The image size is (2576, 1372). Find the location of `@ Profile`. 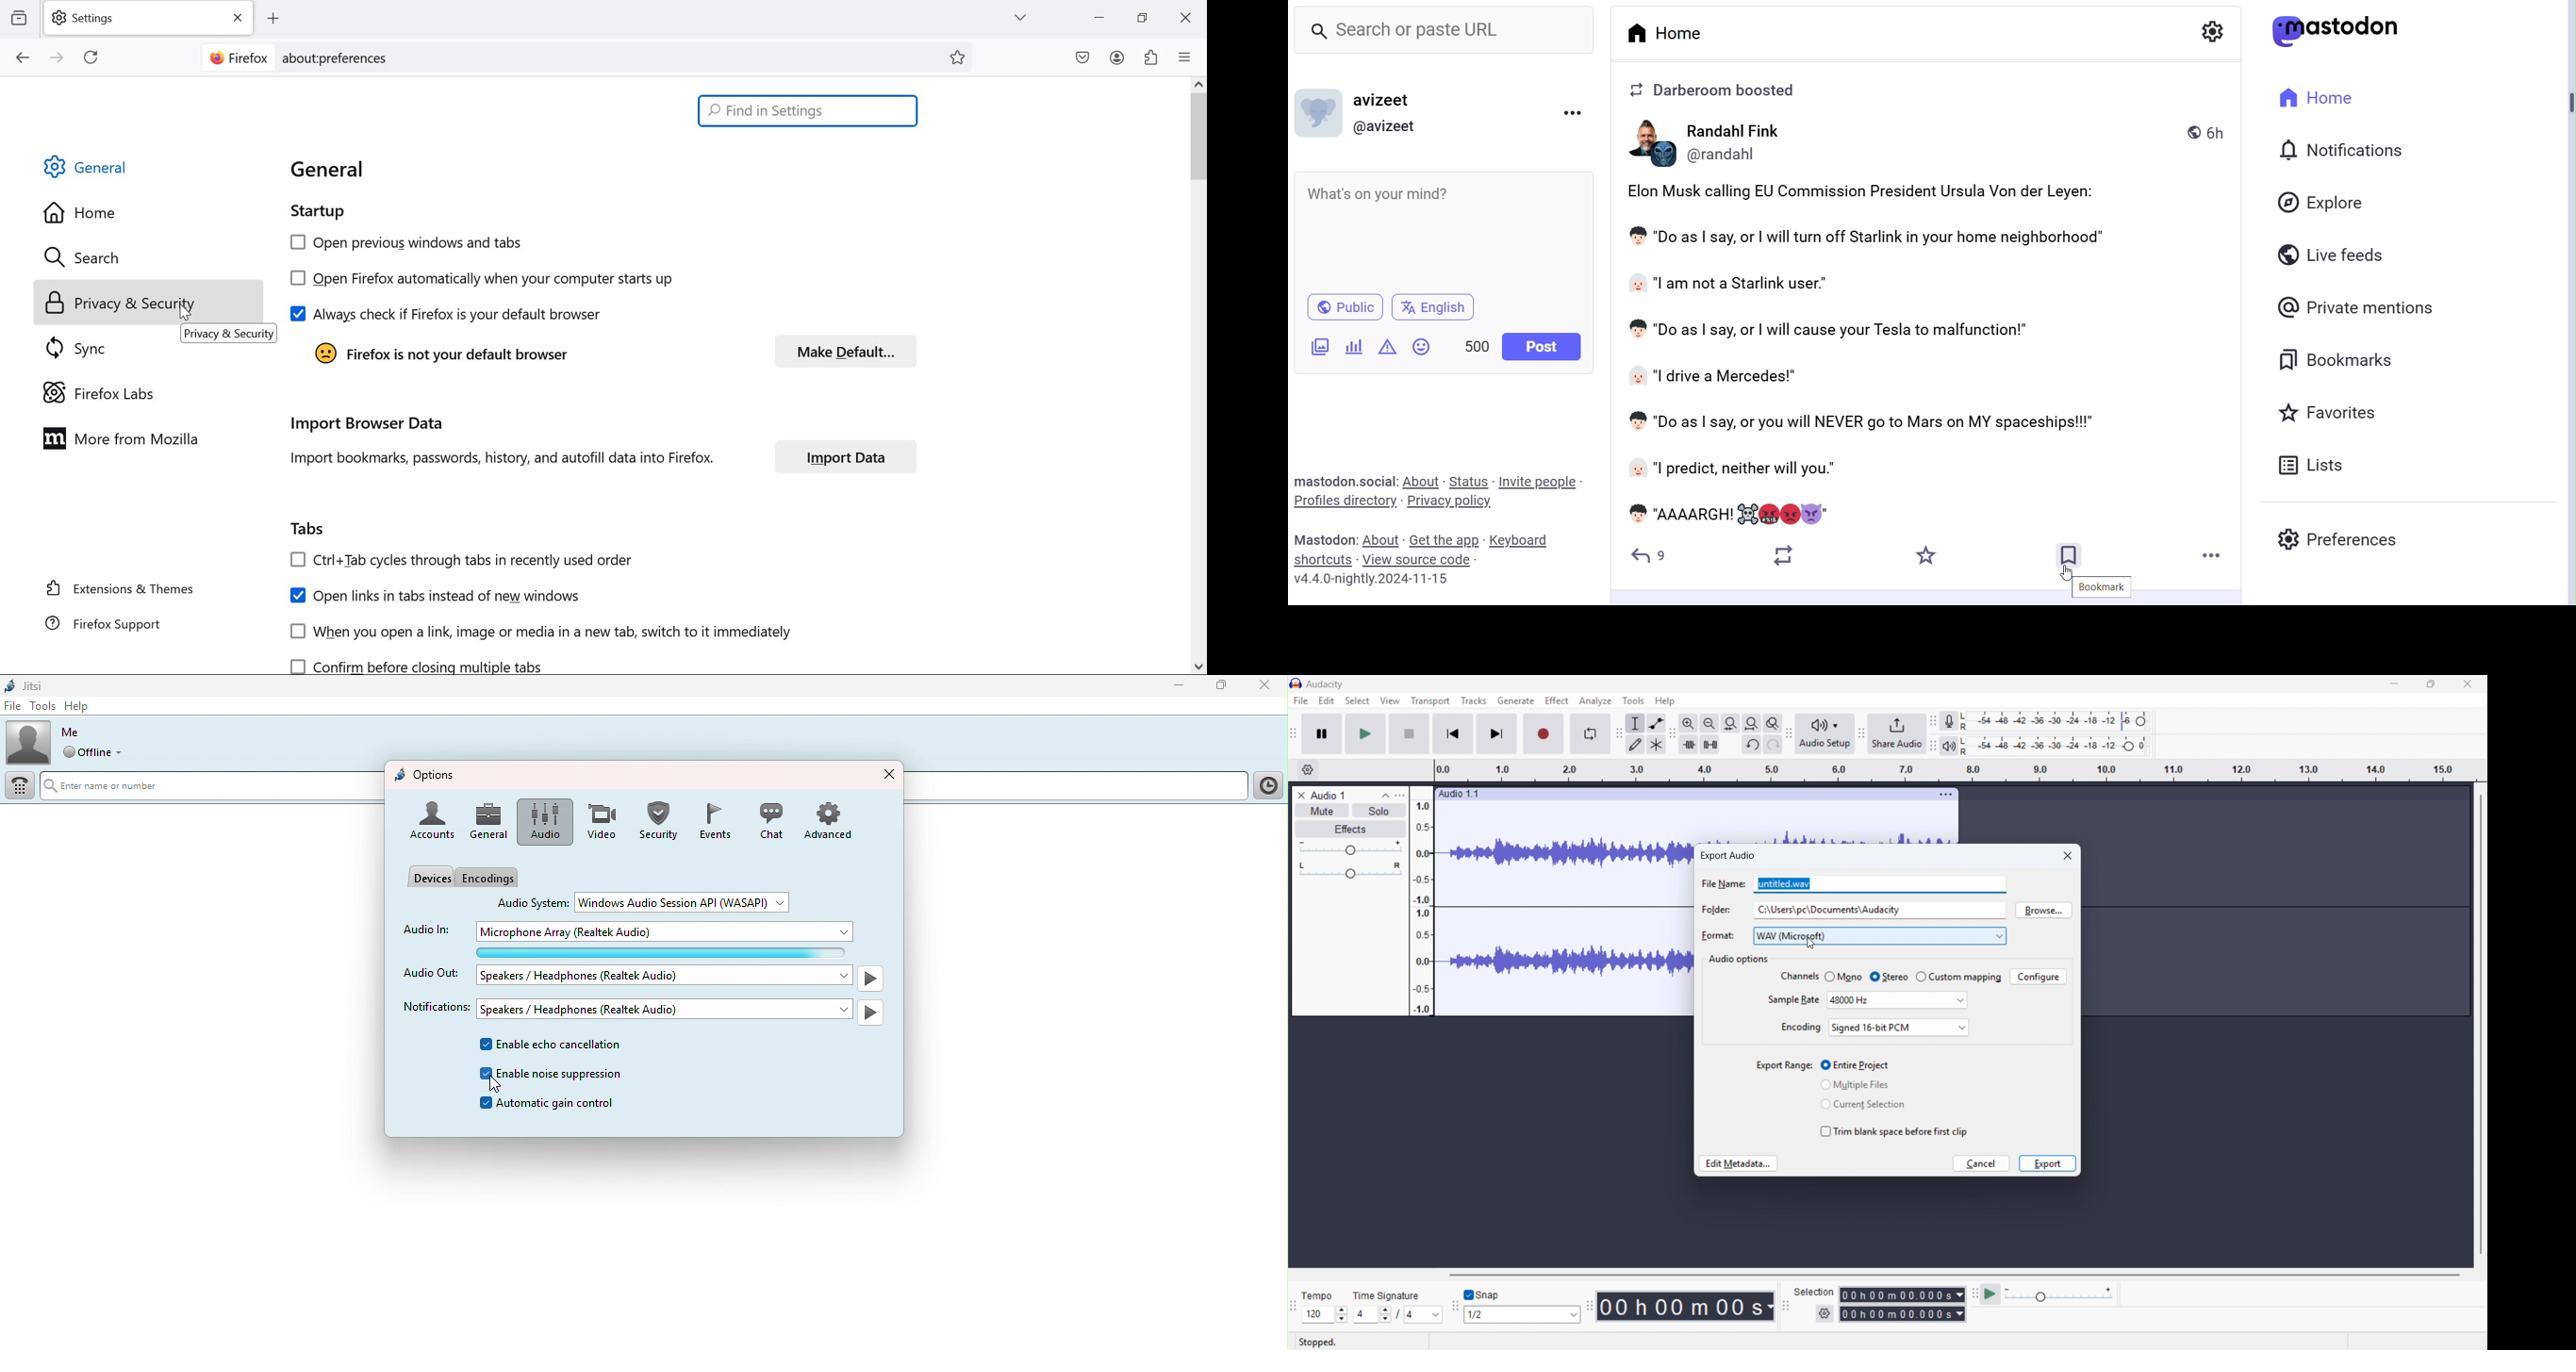

@ Profile is located at coordinates (1383, 128).